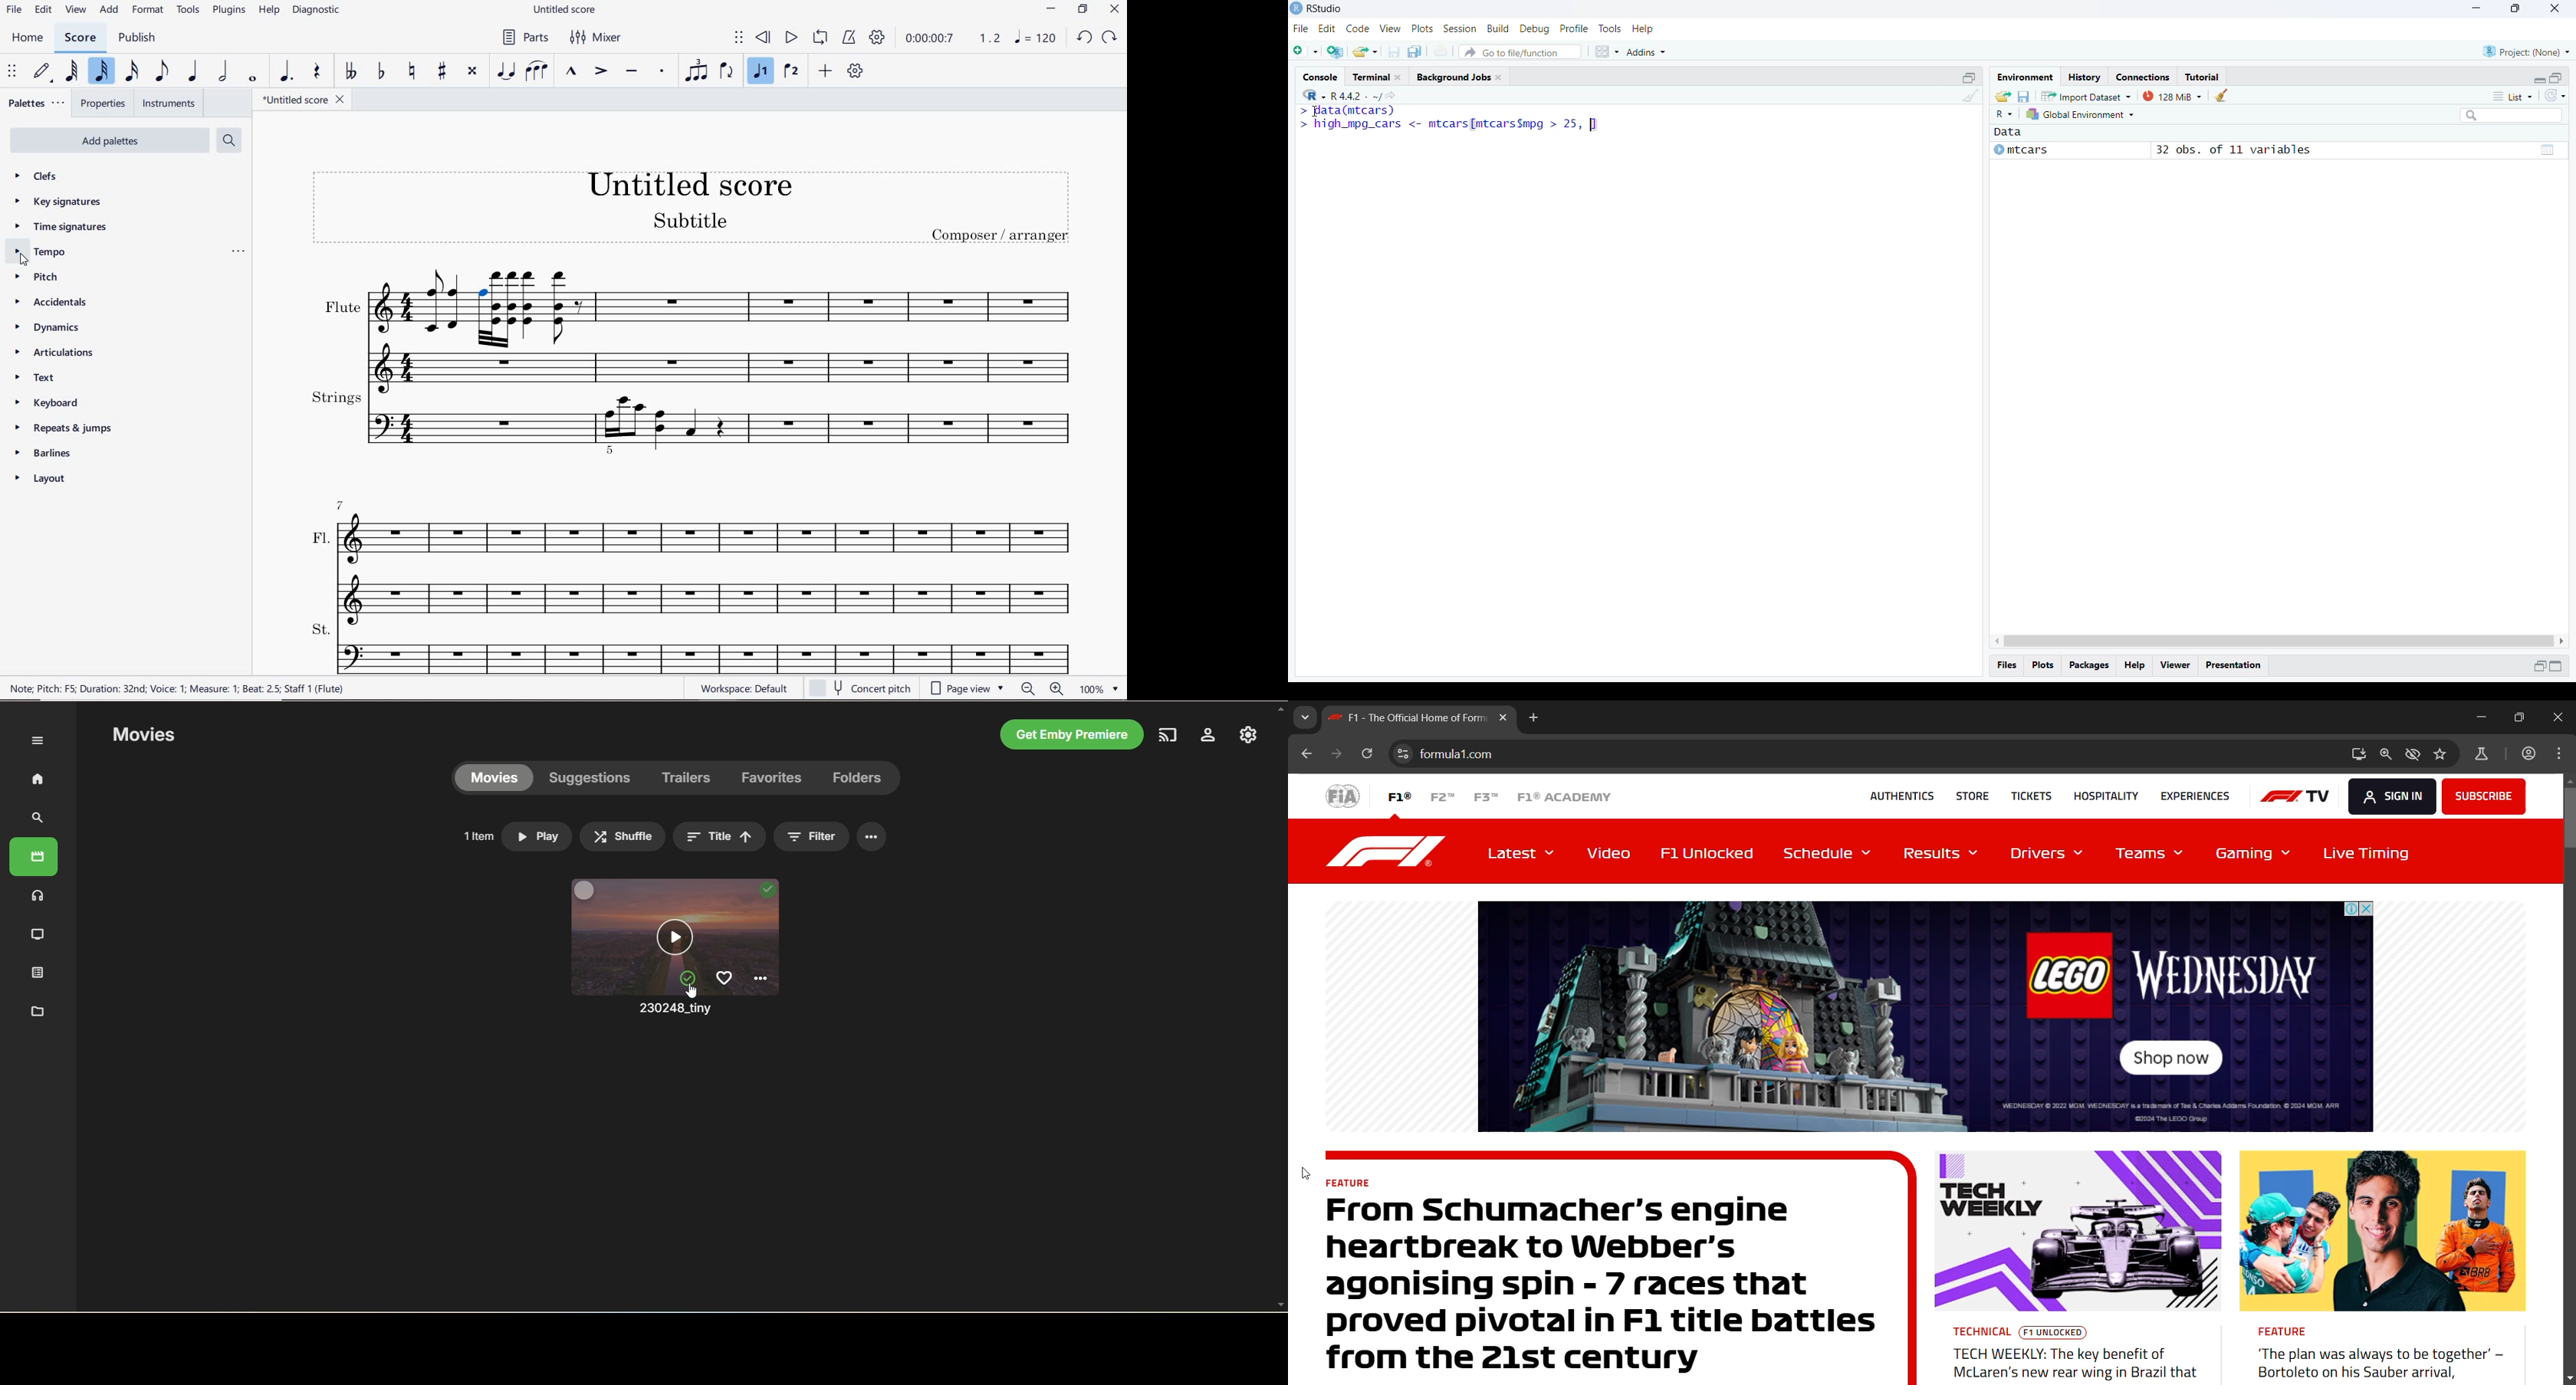  What do you see at coordinates (2017, 131) in the screenshot?
I see `data` at bounding box center [2017, 131].